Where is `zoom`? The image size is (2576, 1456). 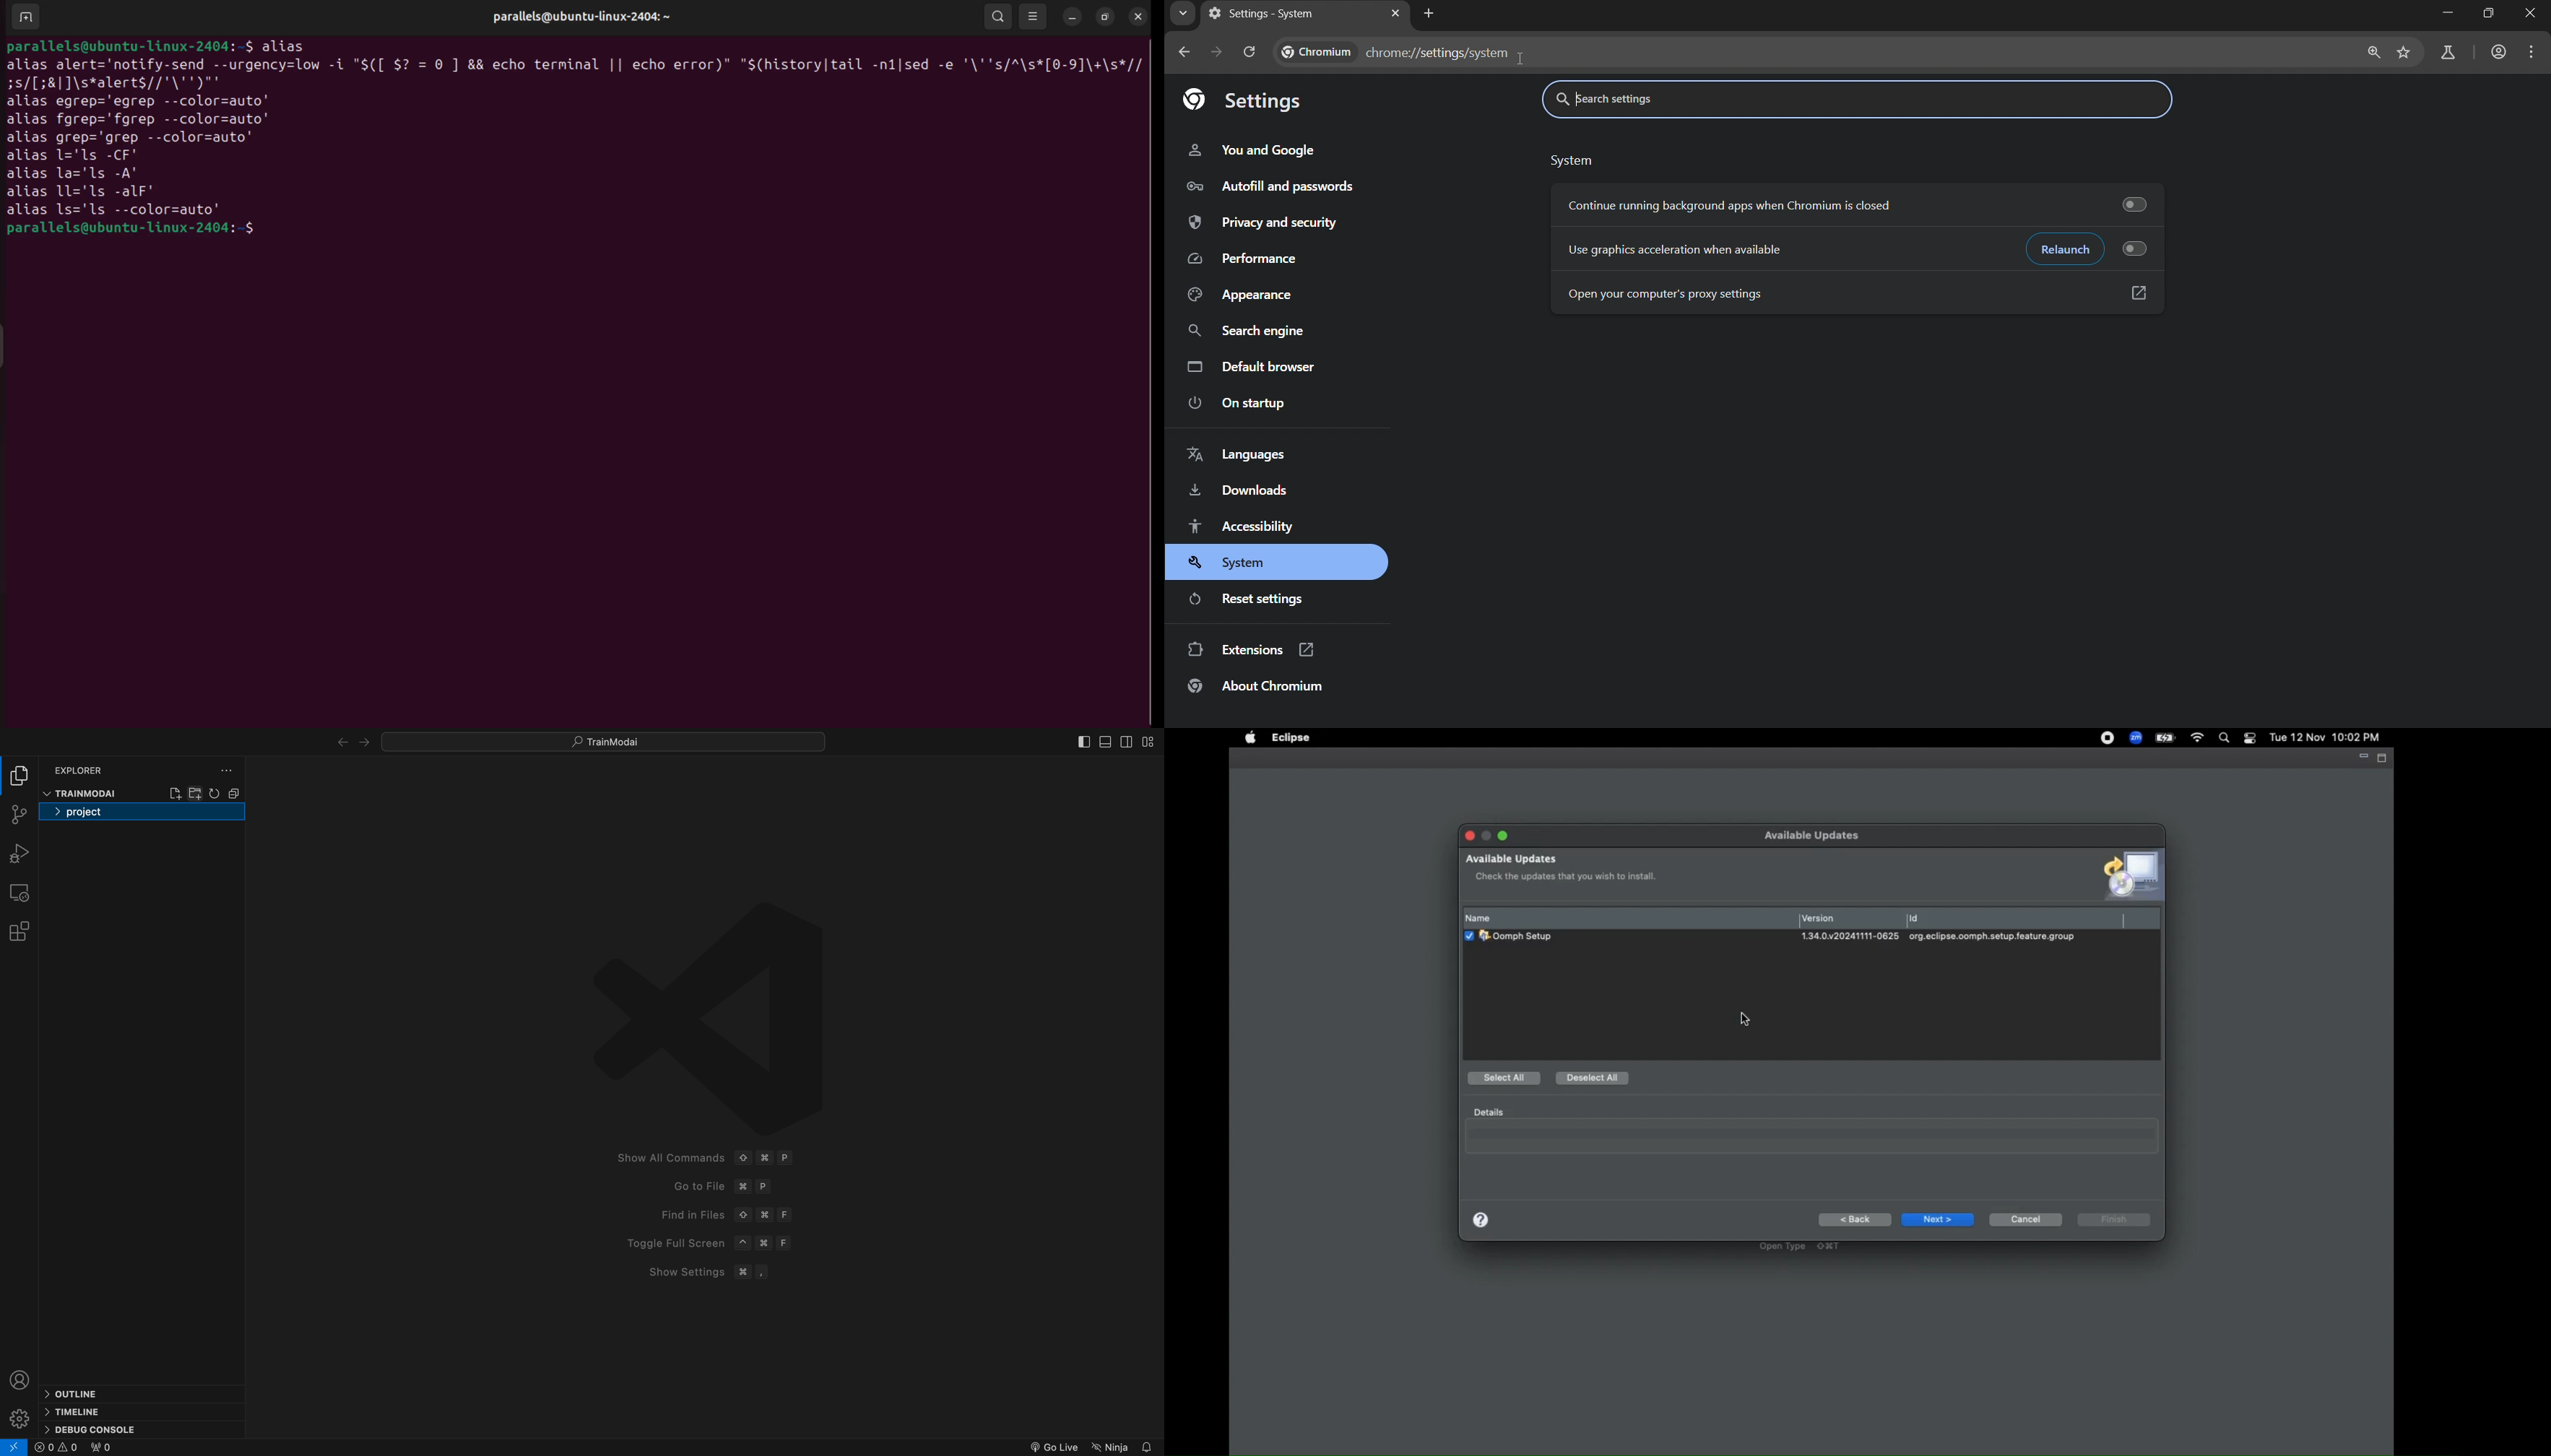
zoom is located at coordinates (2373, 53).